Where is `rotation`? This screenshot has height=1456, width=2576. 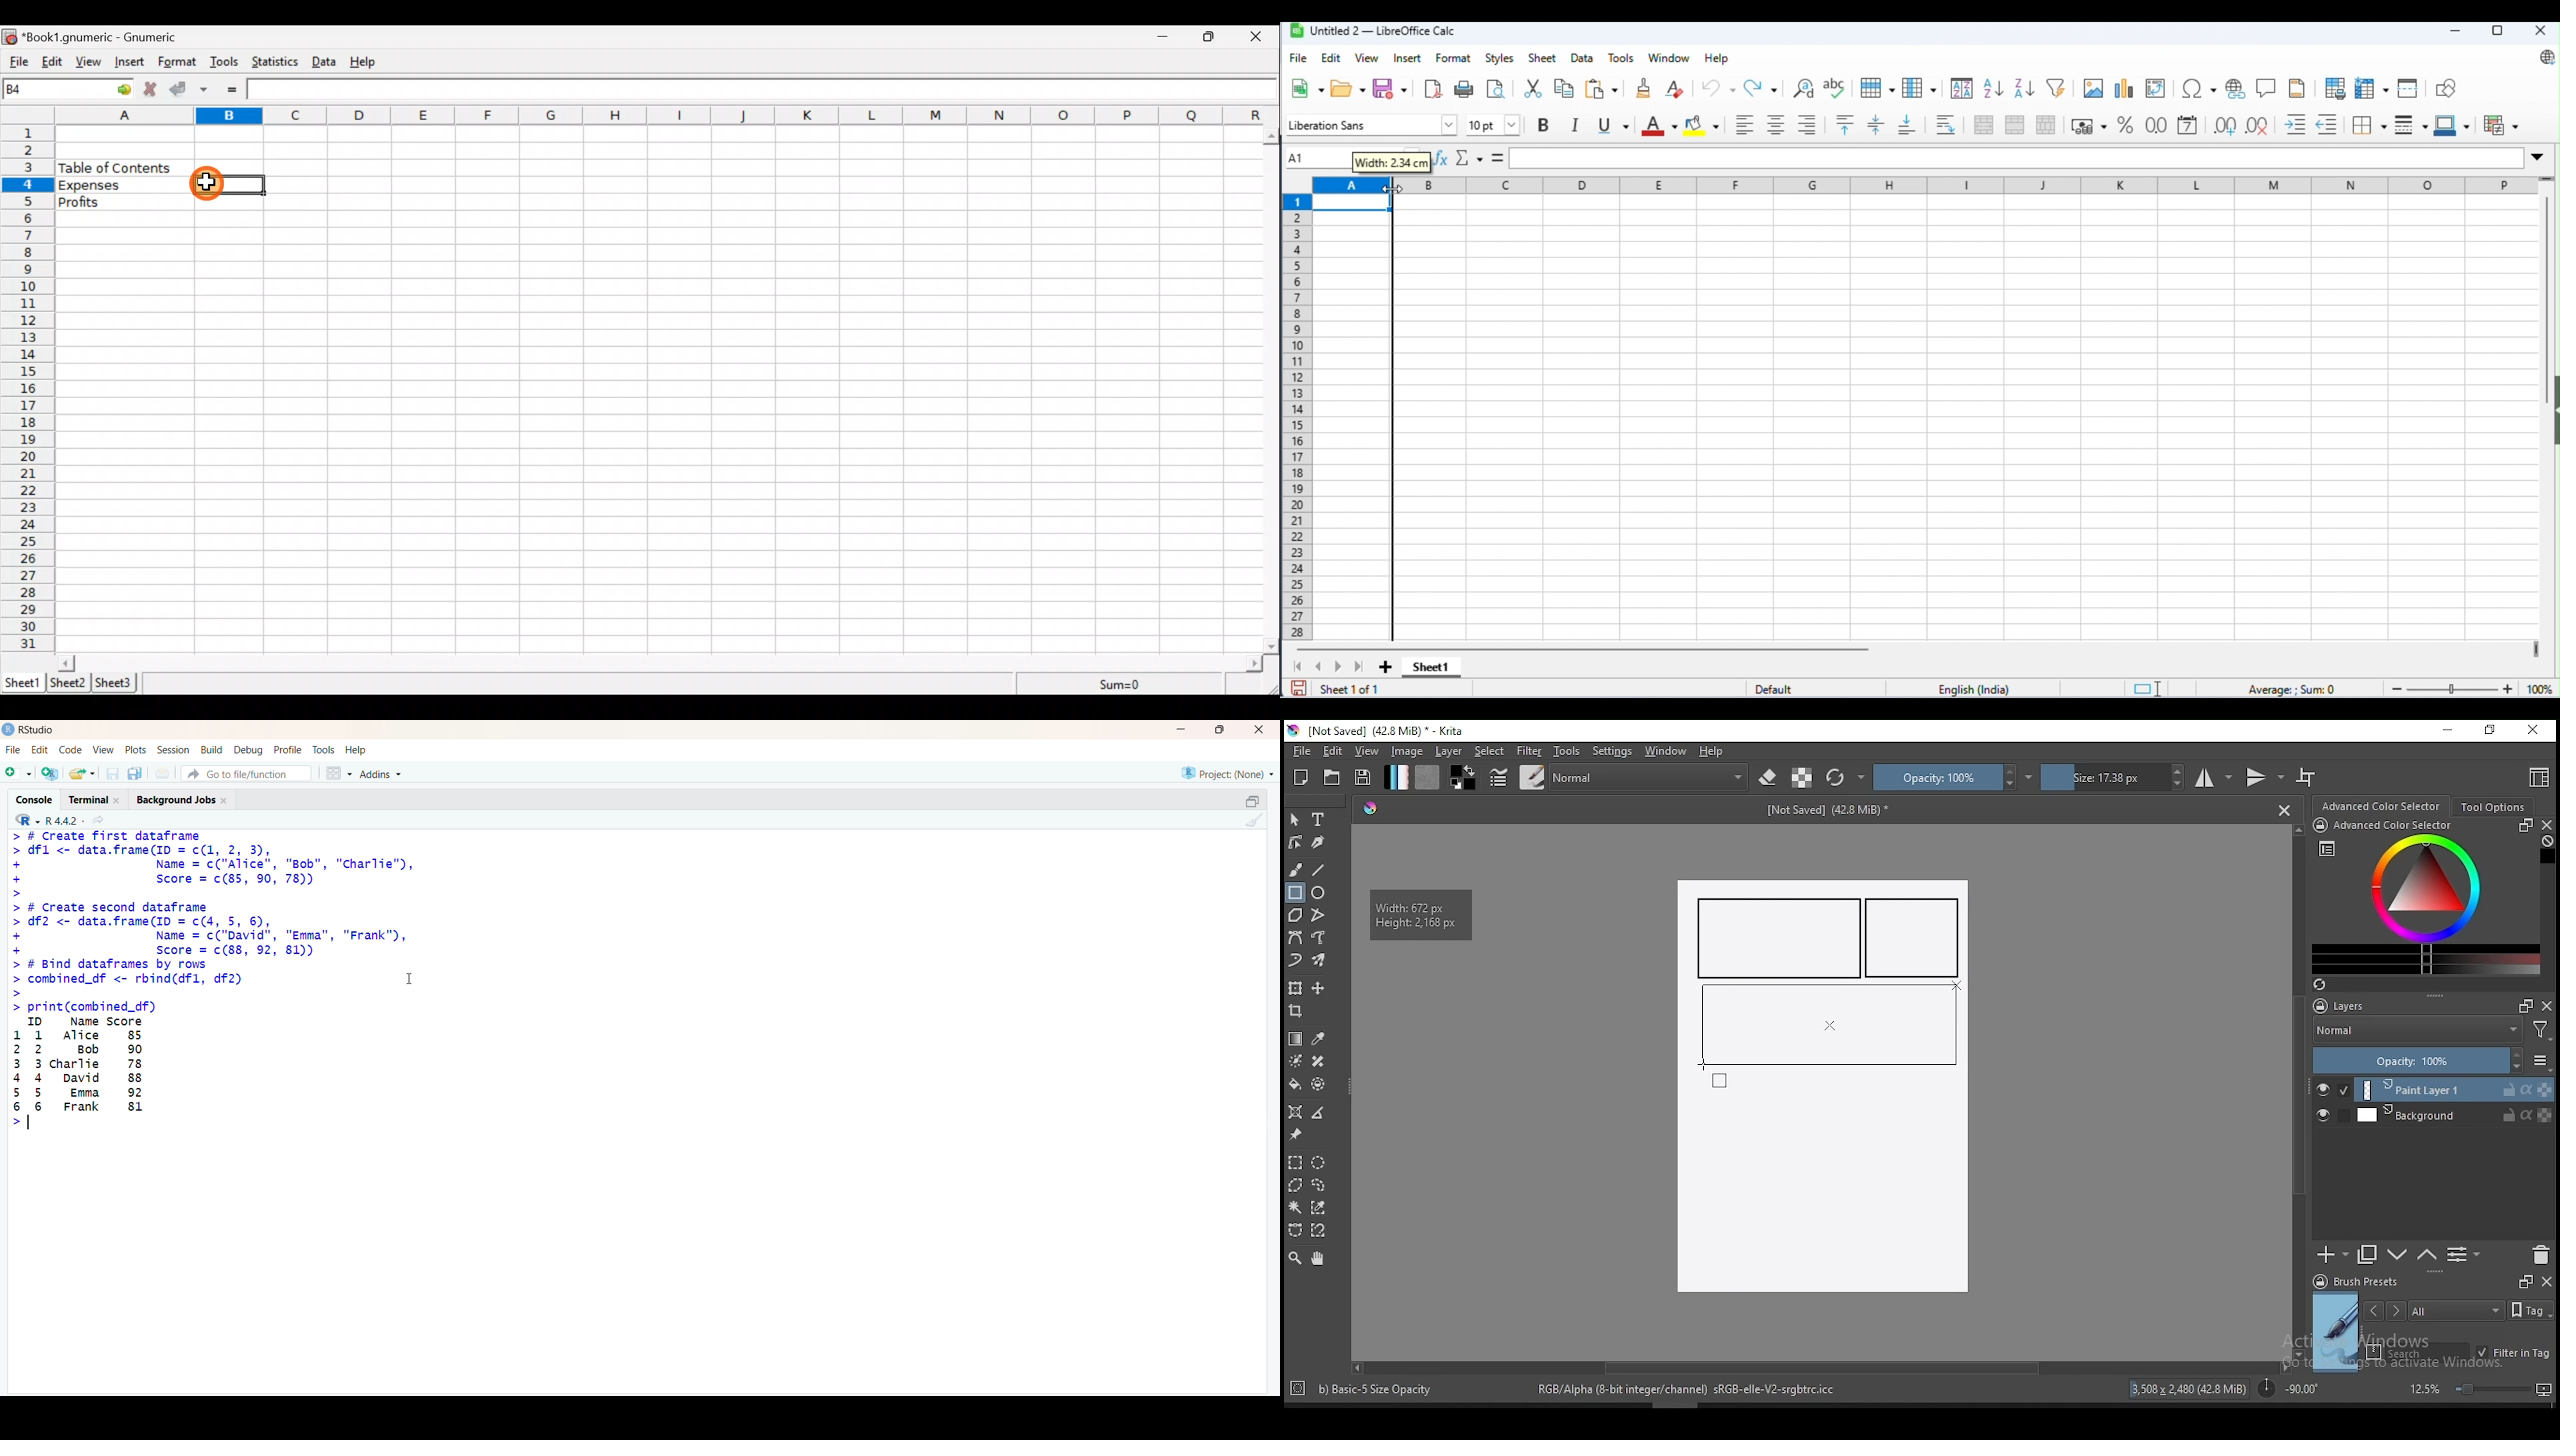
rotation is located at coordinates (2288, 1387).